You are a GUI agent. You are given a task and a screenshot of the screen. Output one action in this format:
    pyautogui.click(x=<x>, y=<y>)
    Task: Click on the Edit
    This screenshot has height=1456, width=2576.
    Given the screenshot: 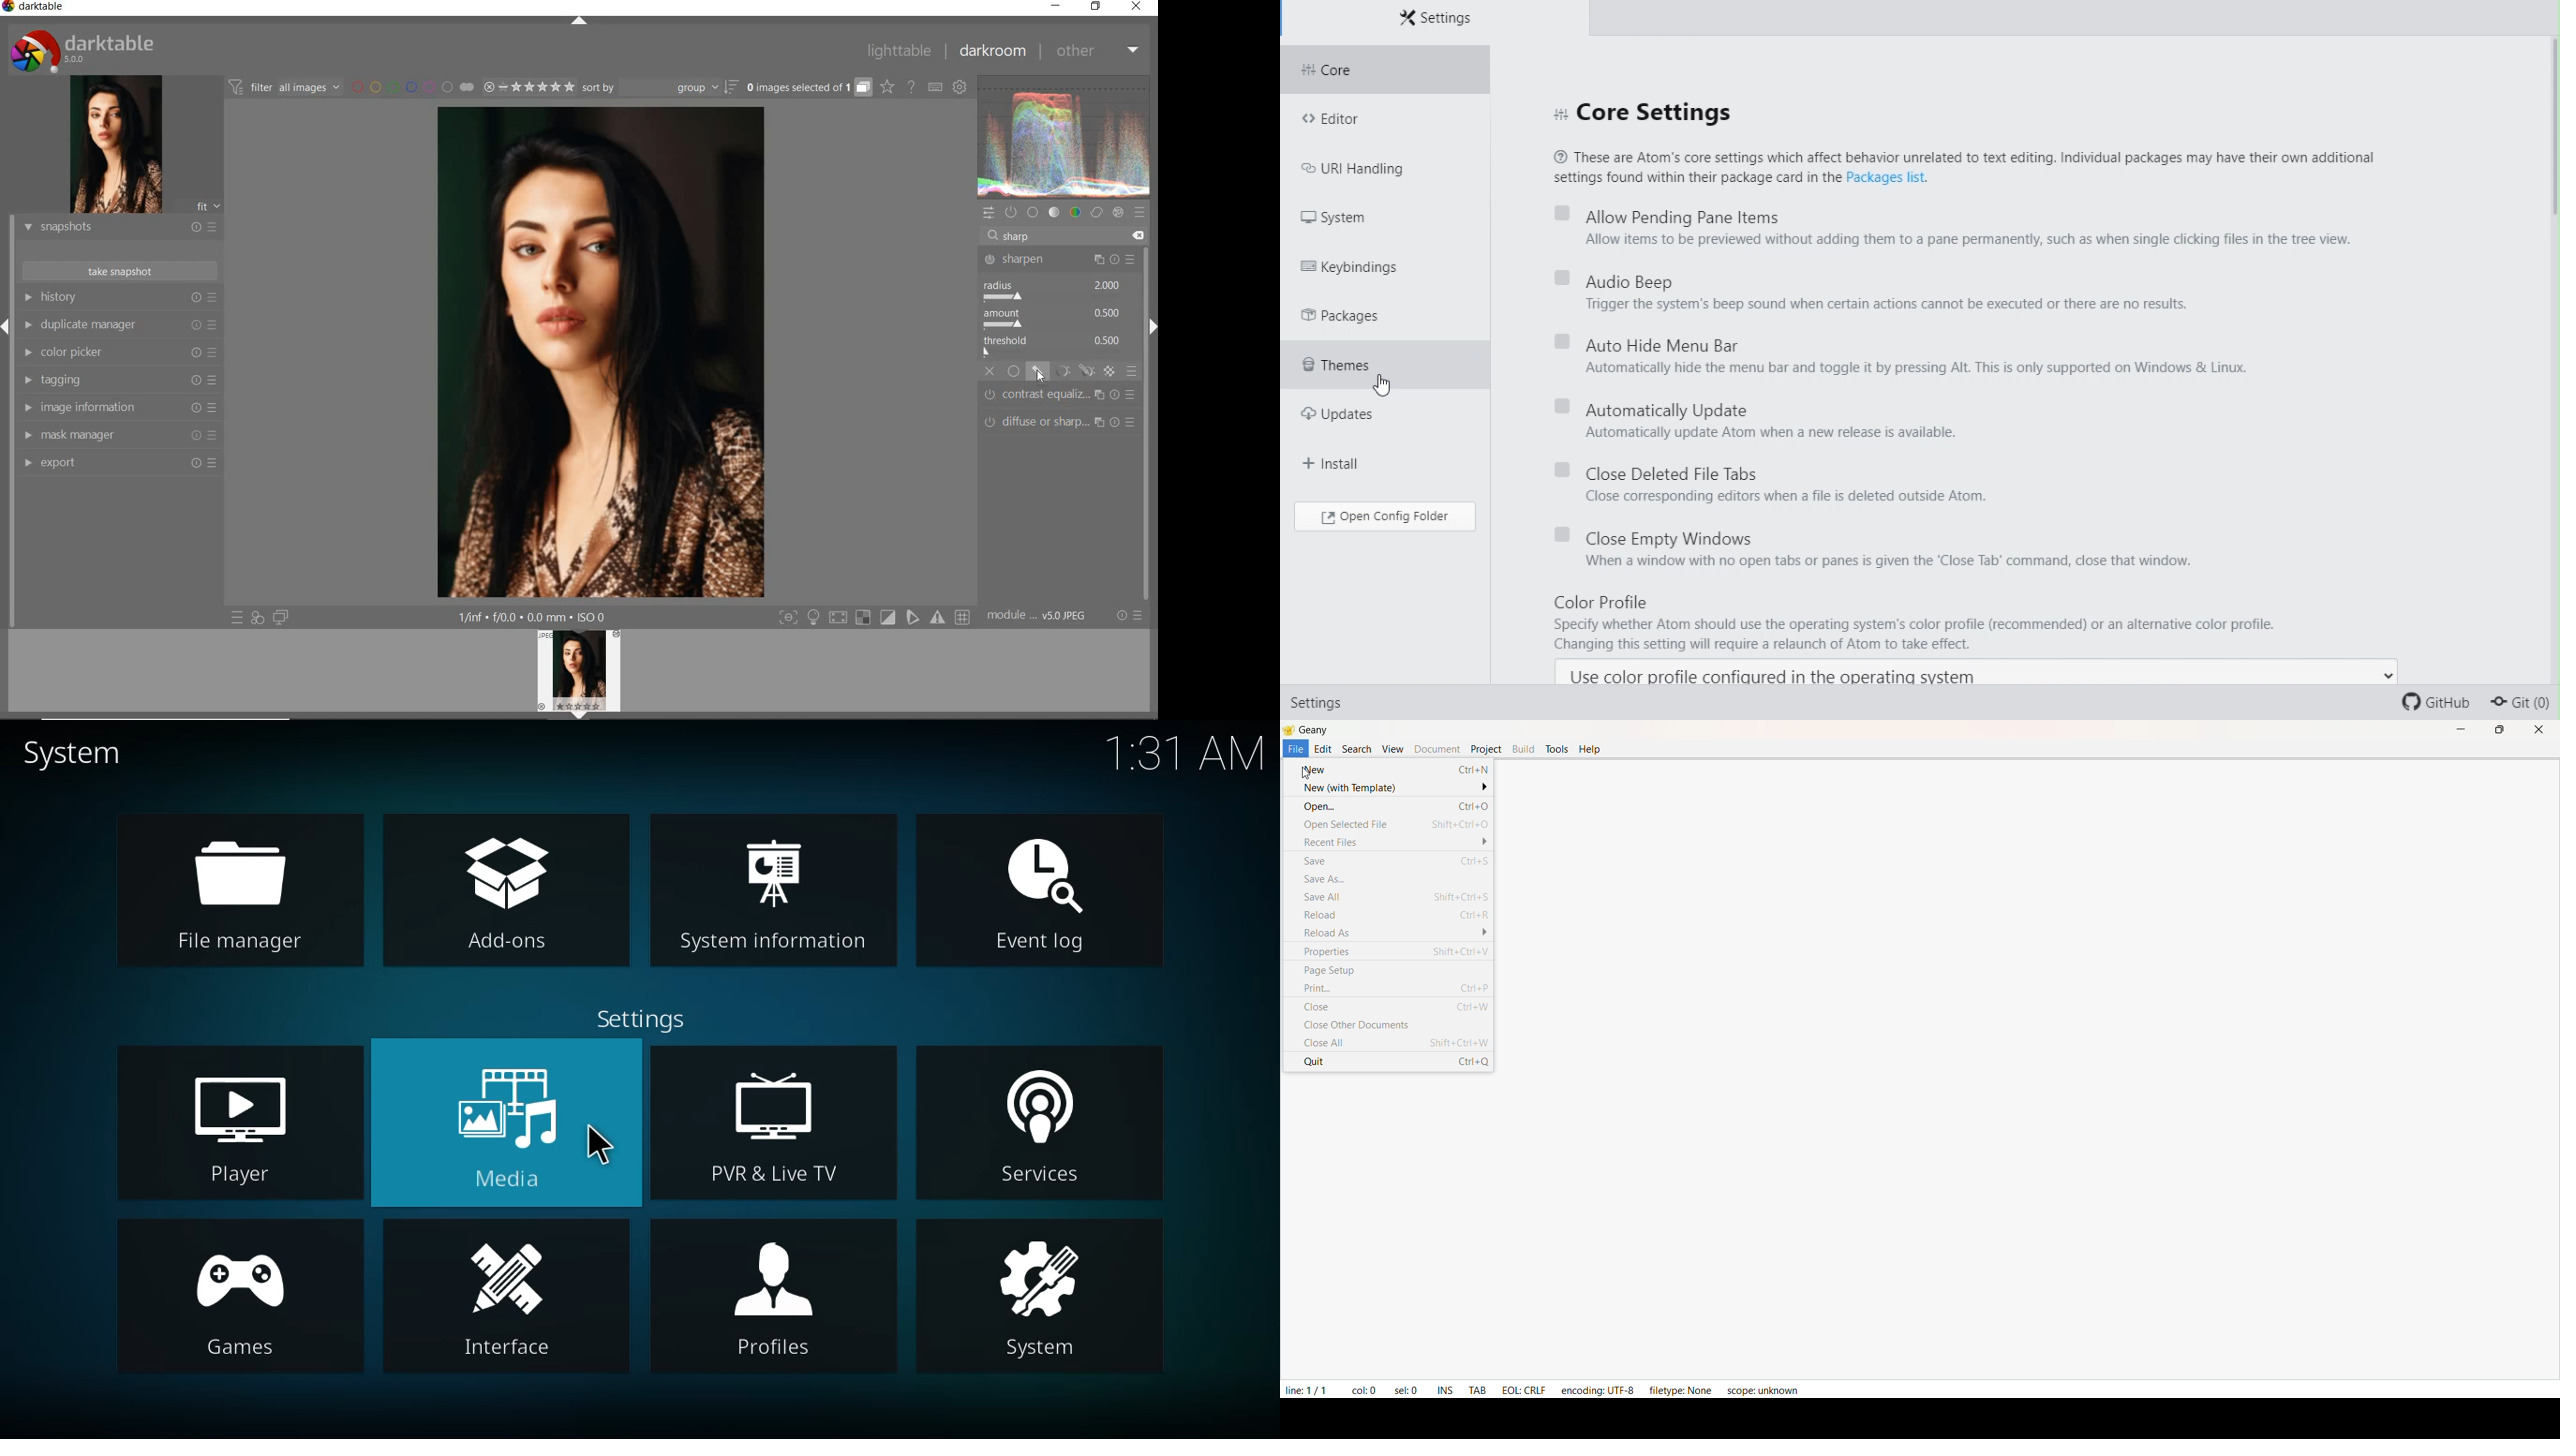 What is the action you would take?
    pyautogui.click(x=1324, y=751)
    